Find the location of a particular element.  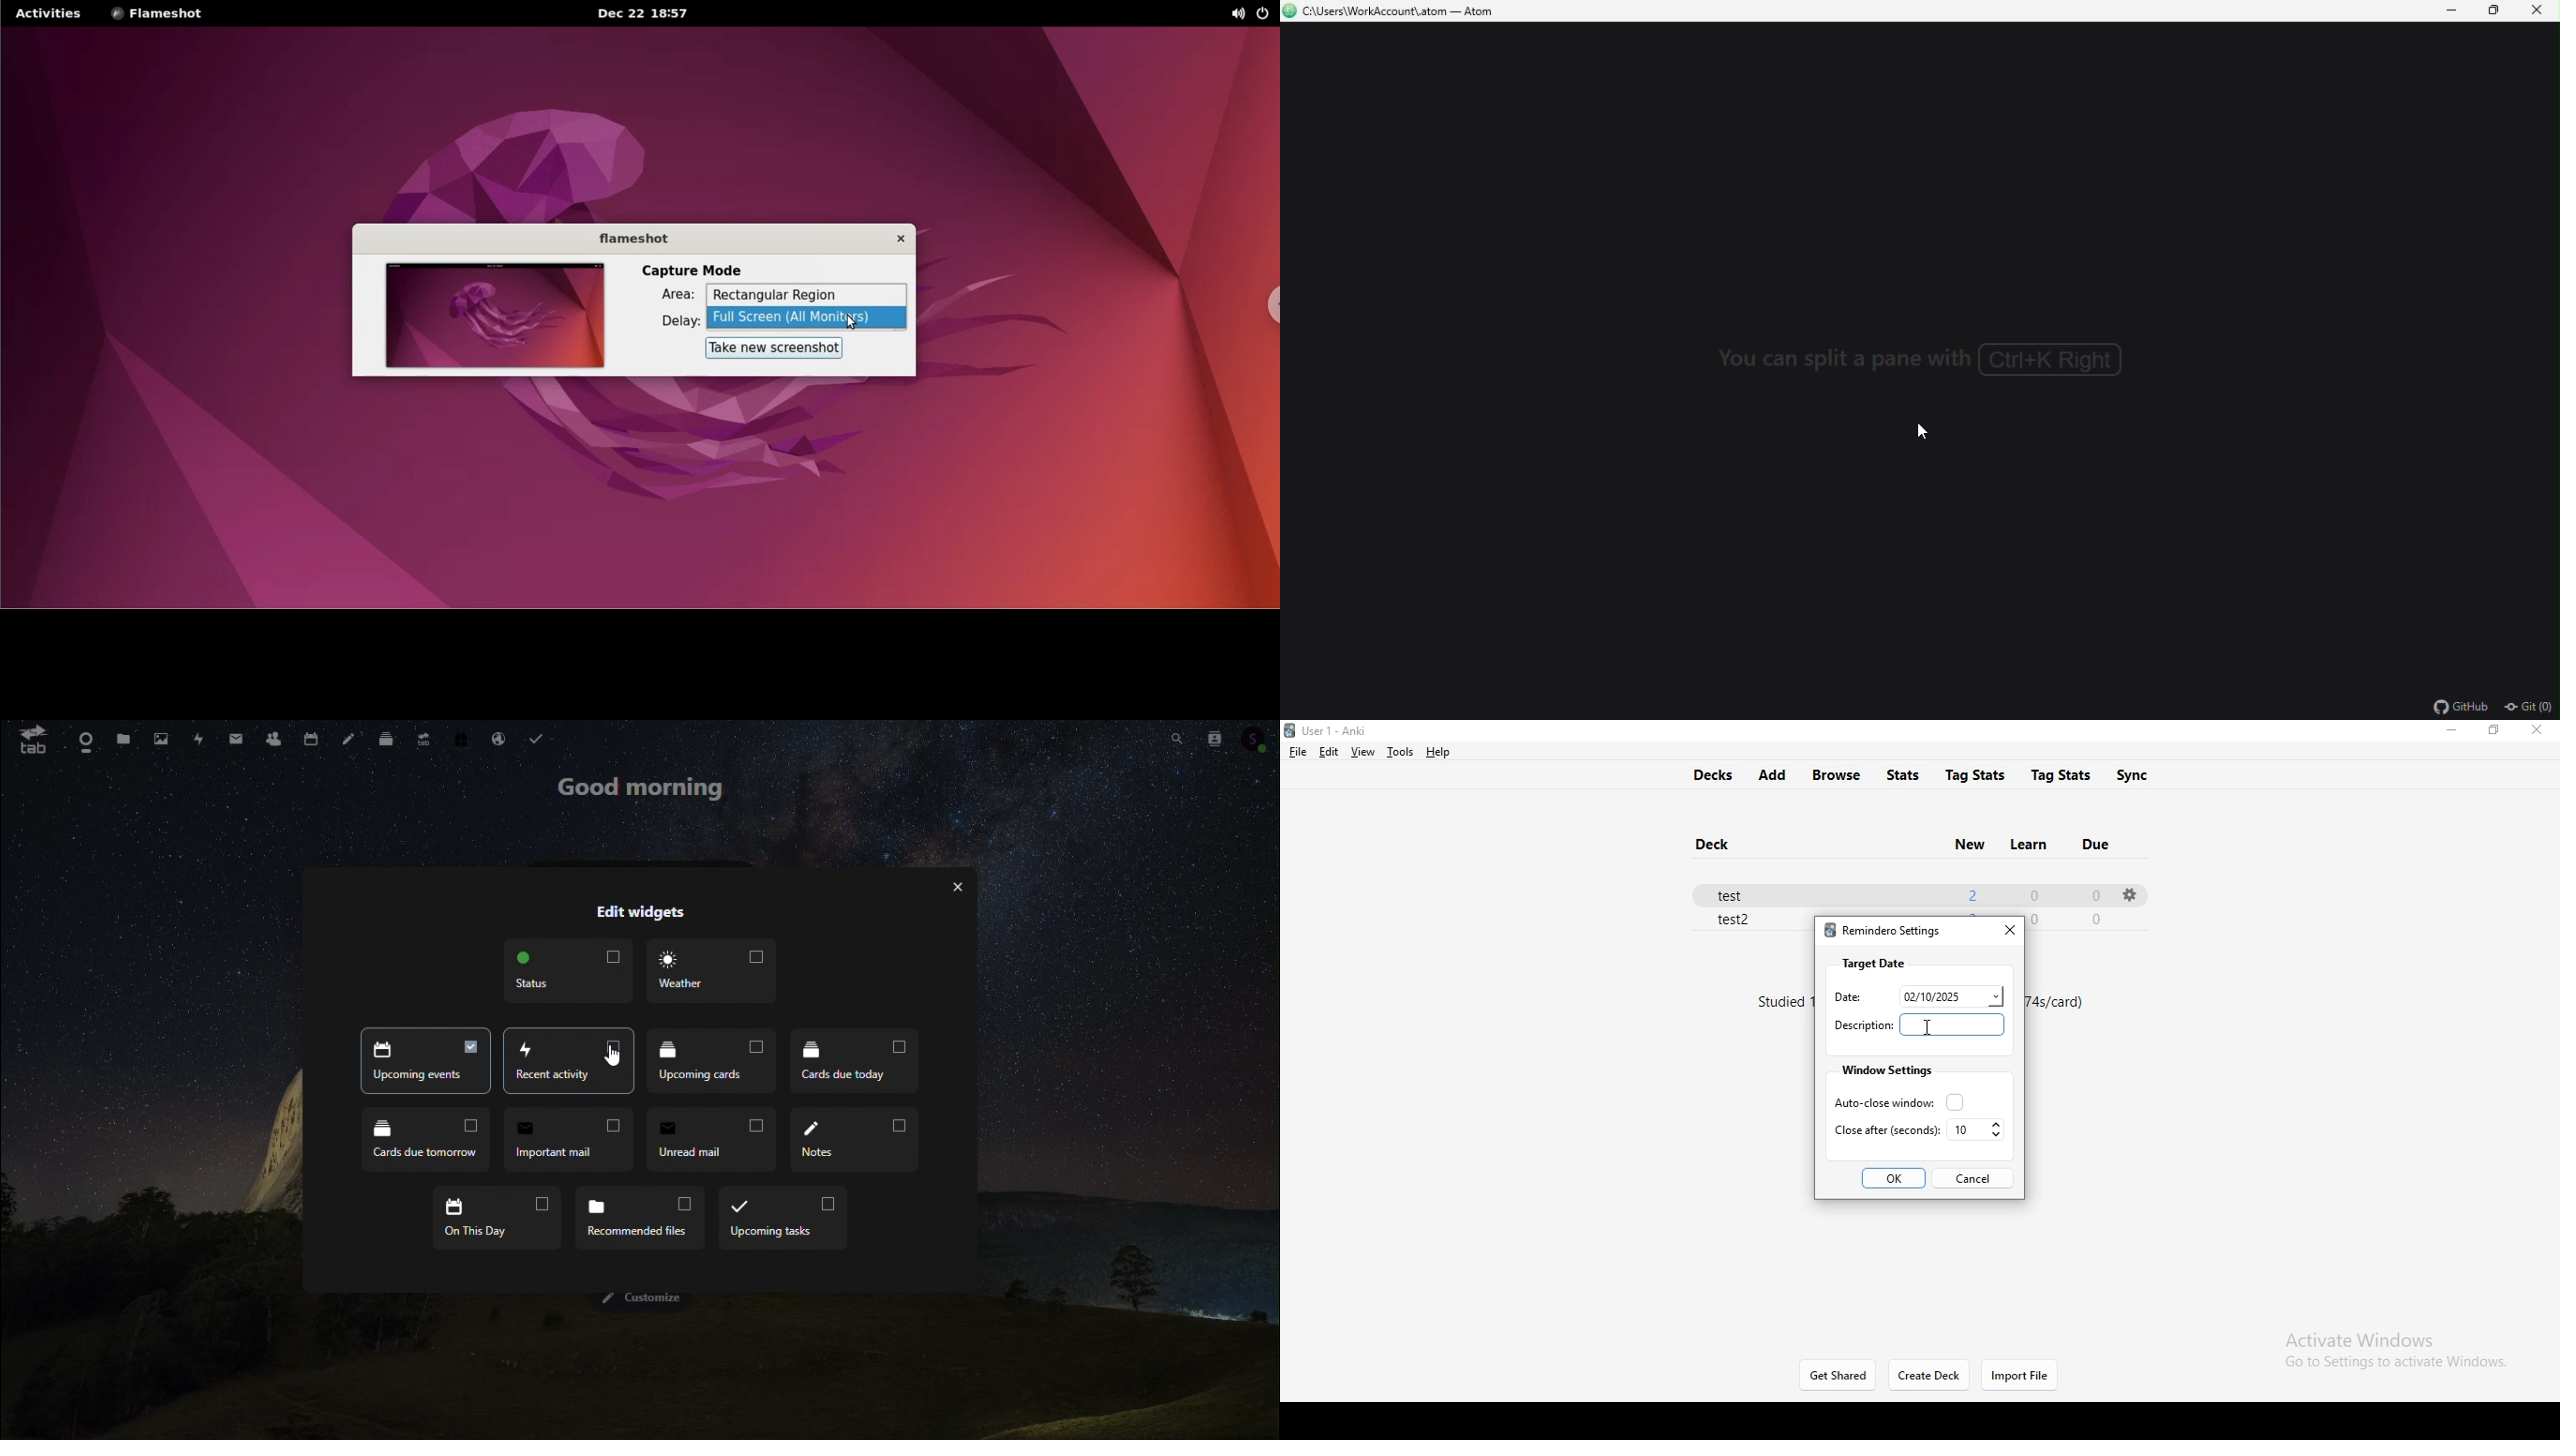

date is located at coordinates (1951, 995).